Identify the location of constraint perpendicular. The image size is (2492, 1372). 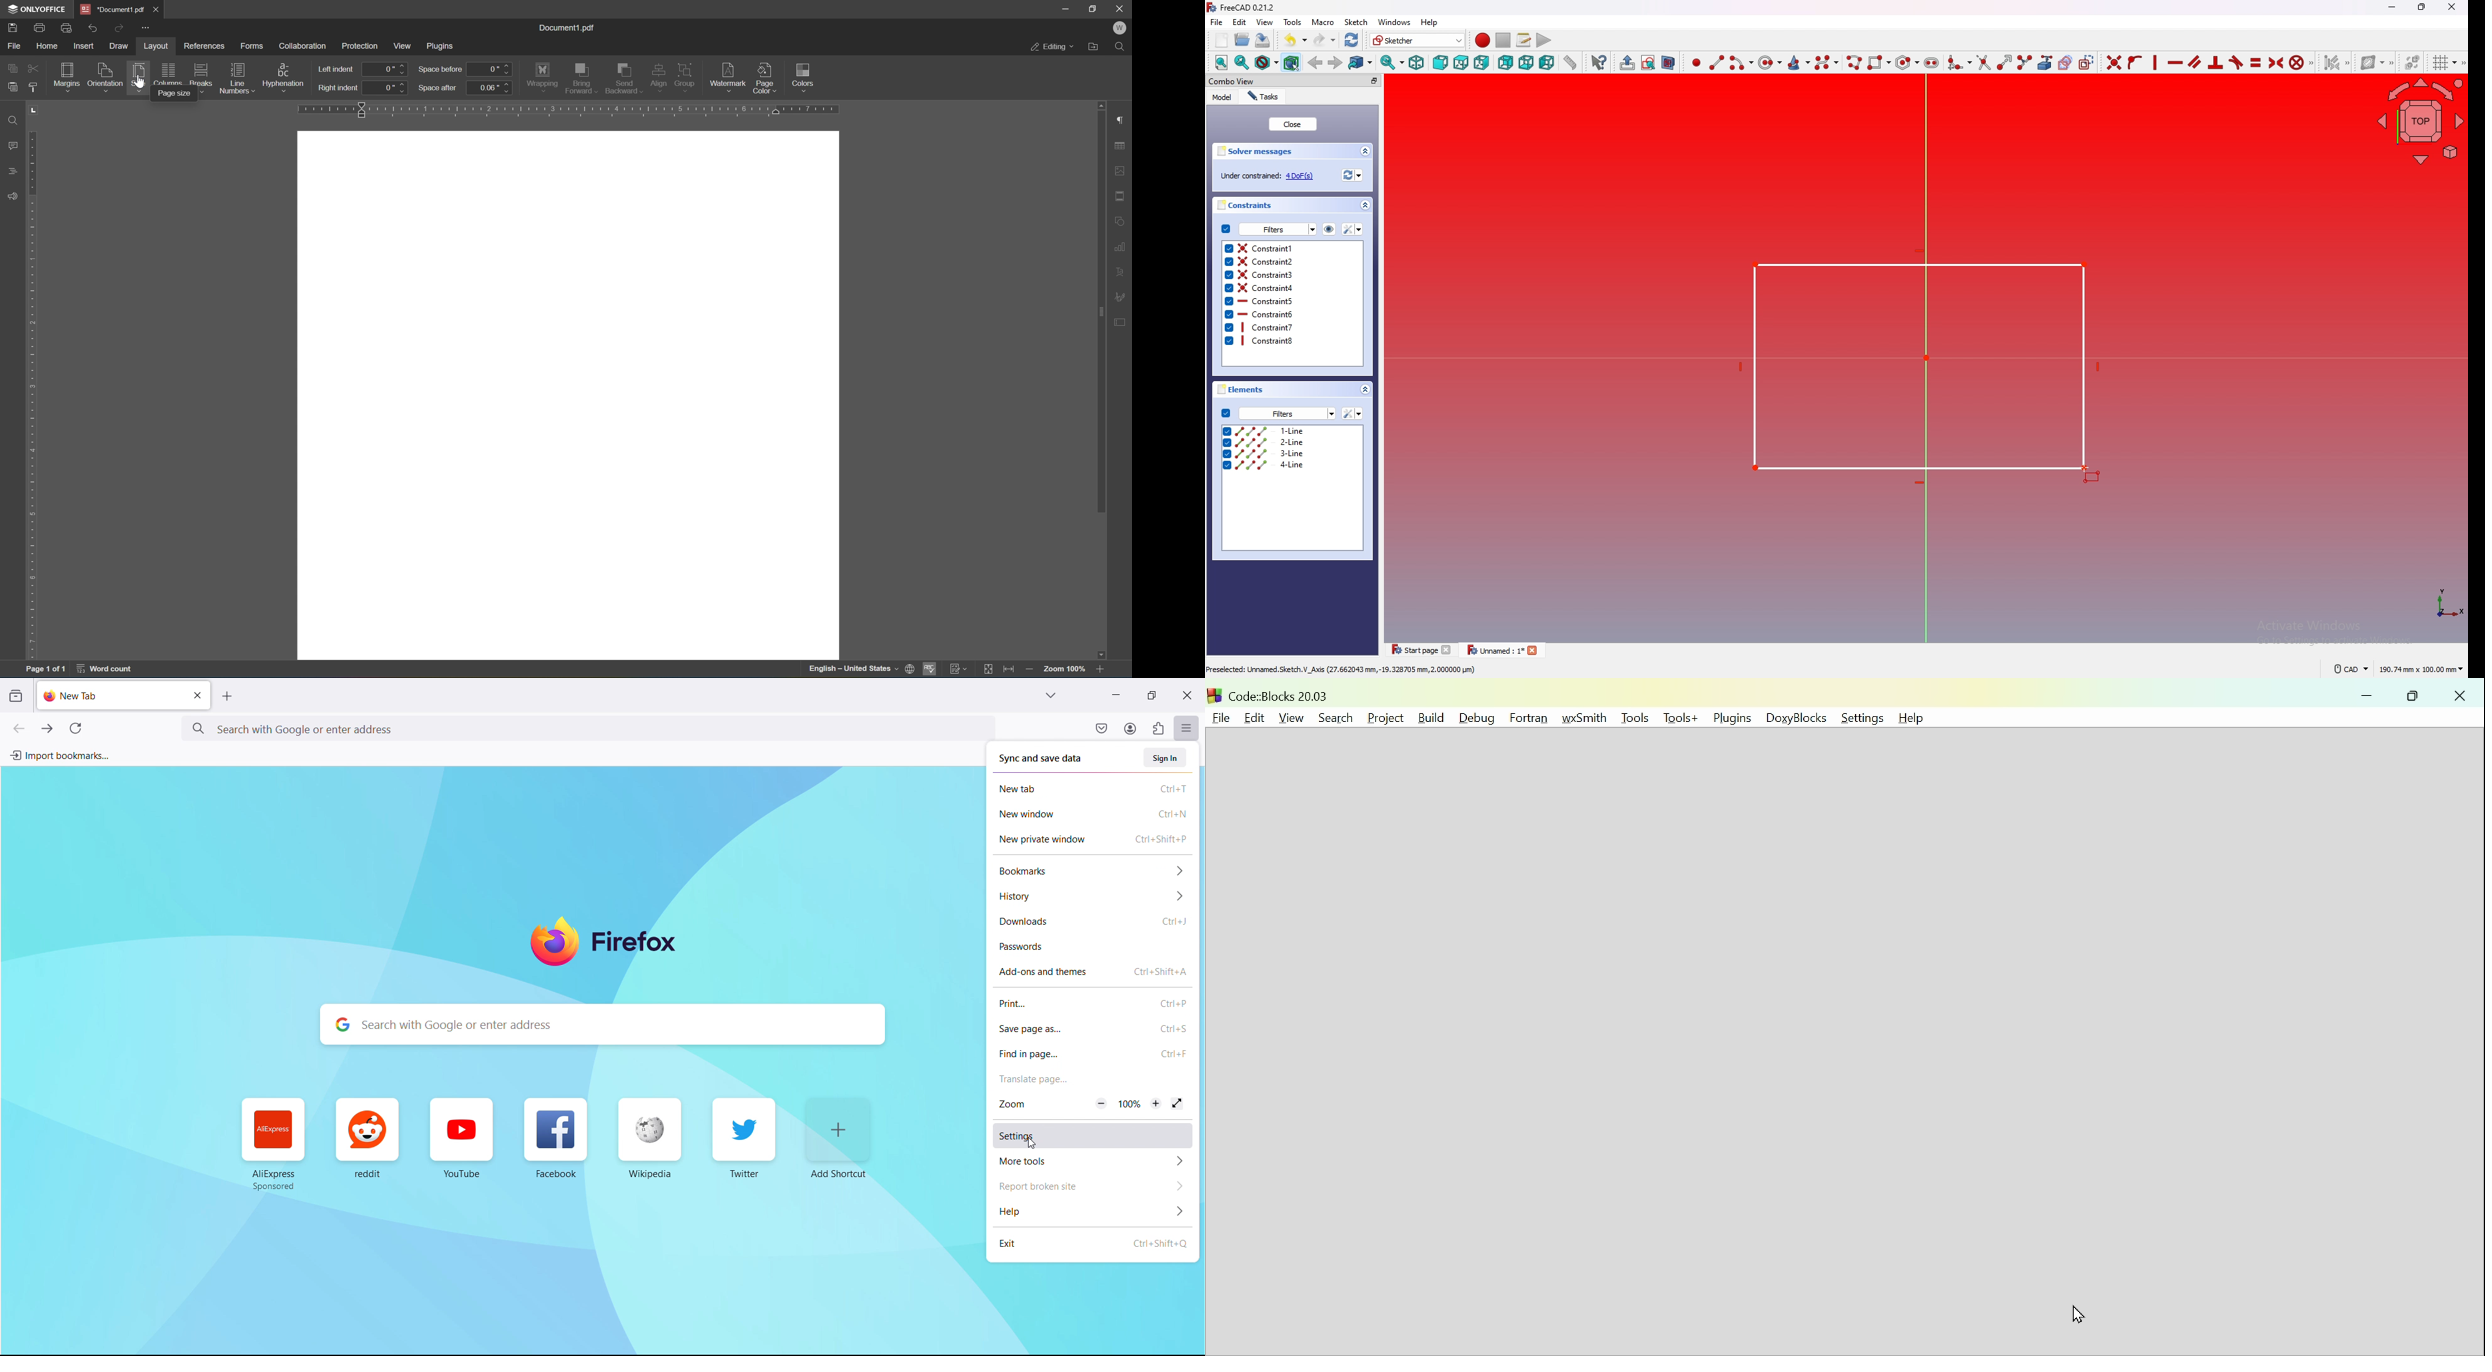
(2216, 62).